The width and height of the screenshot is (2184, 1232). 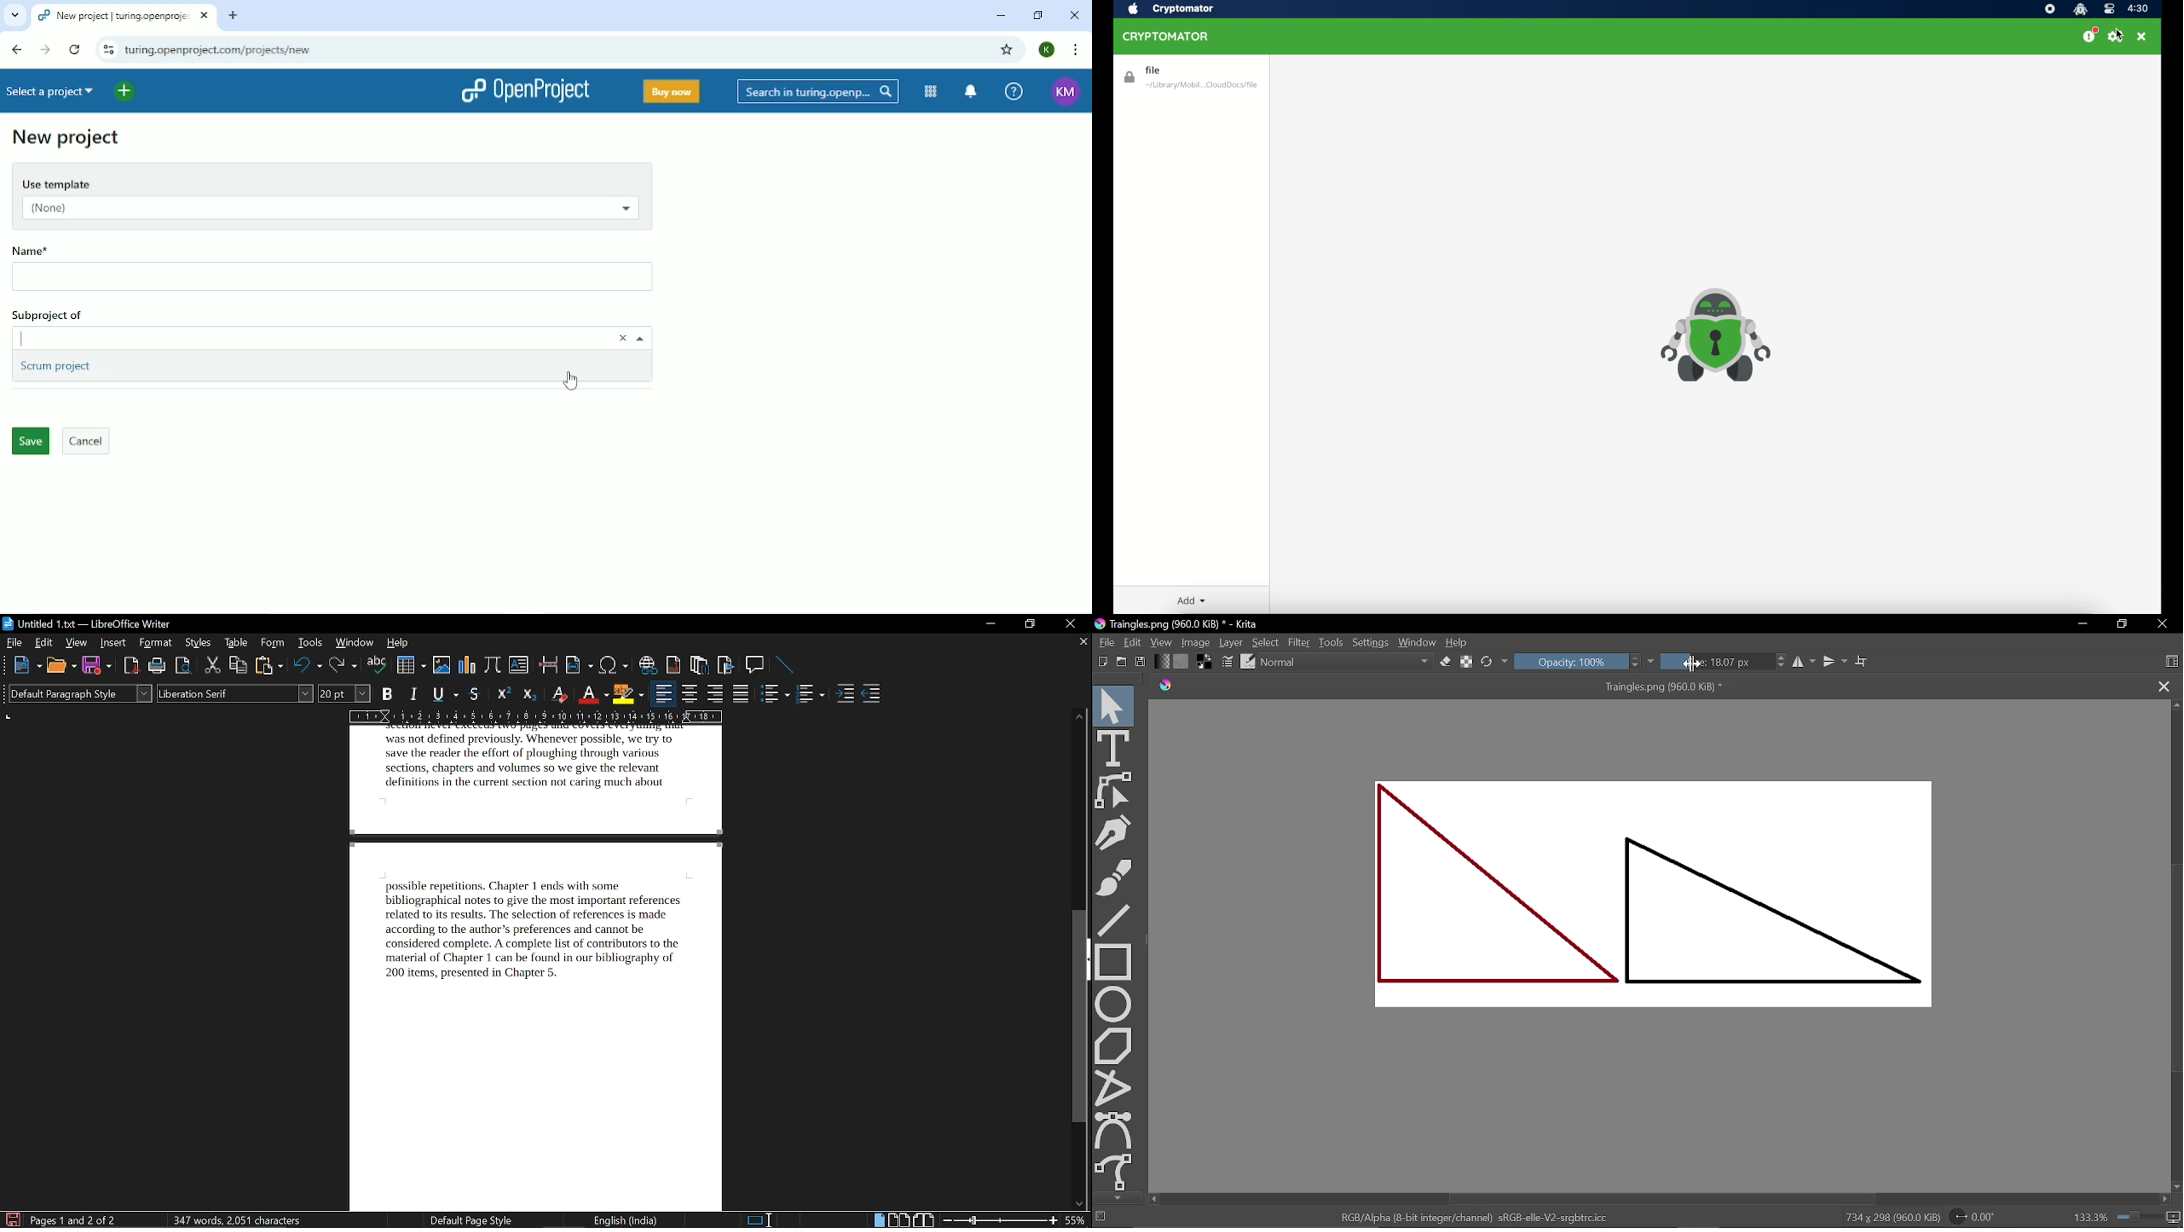 What do you see at coordinates (872, 697) in the screenshot?
I see `decrease indent` at bounding box center [872, 697].